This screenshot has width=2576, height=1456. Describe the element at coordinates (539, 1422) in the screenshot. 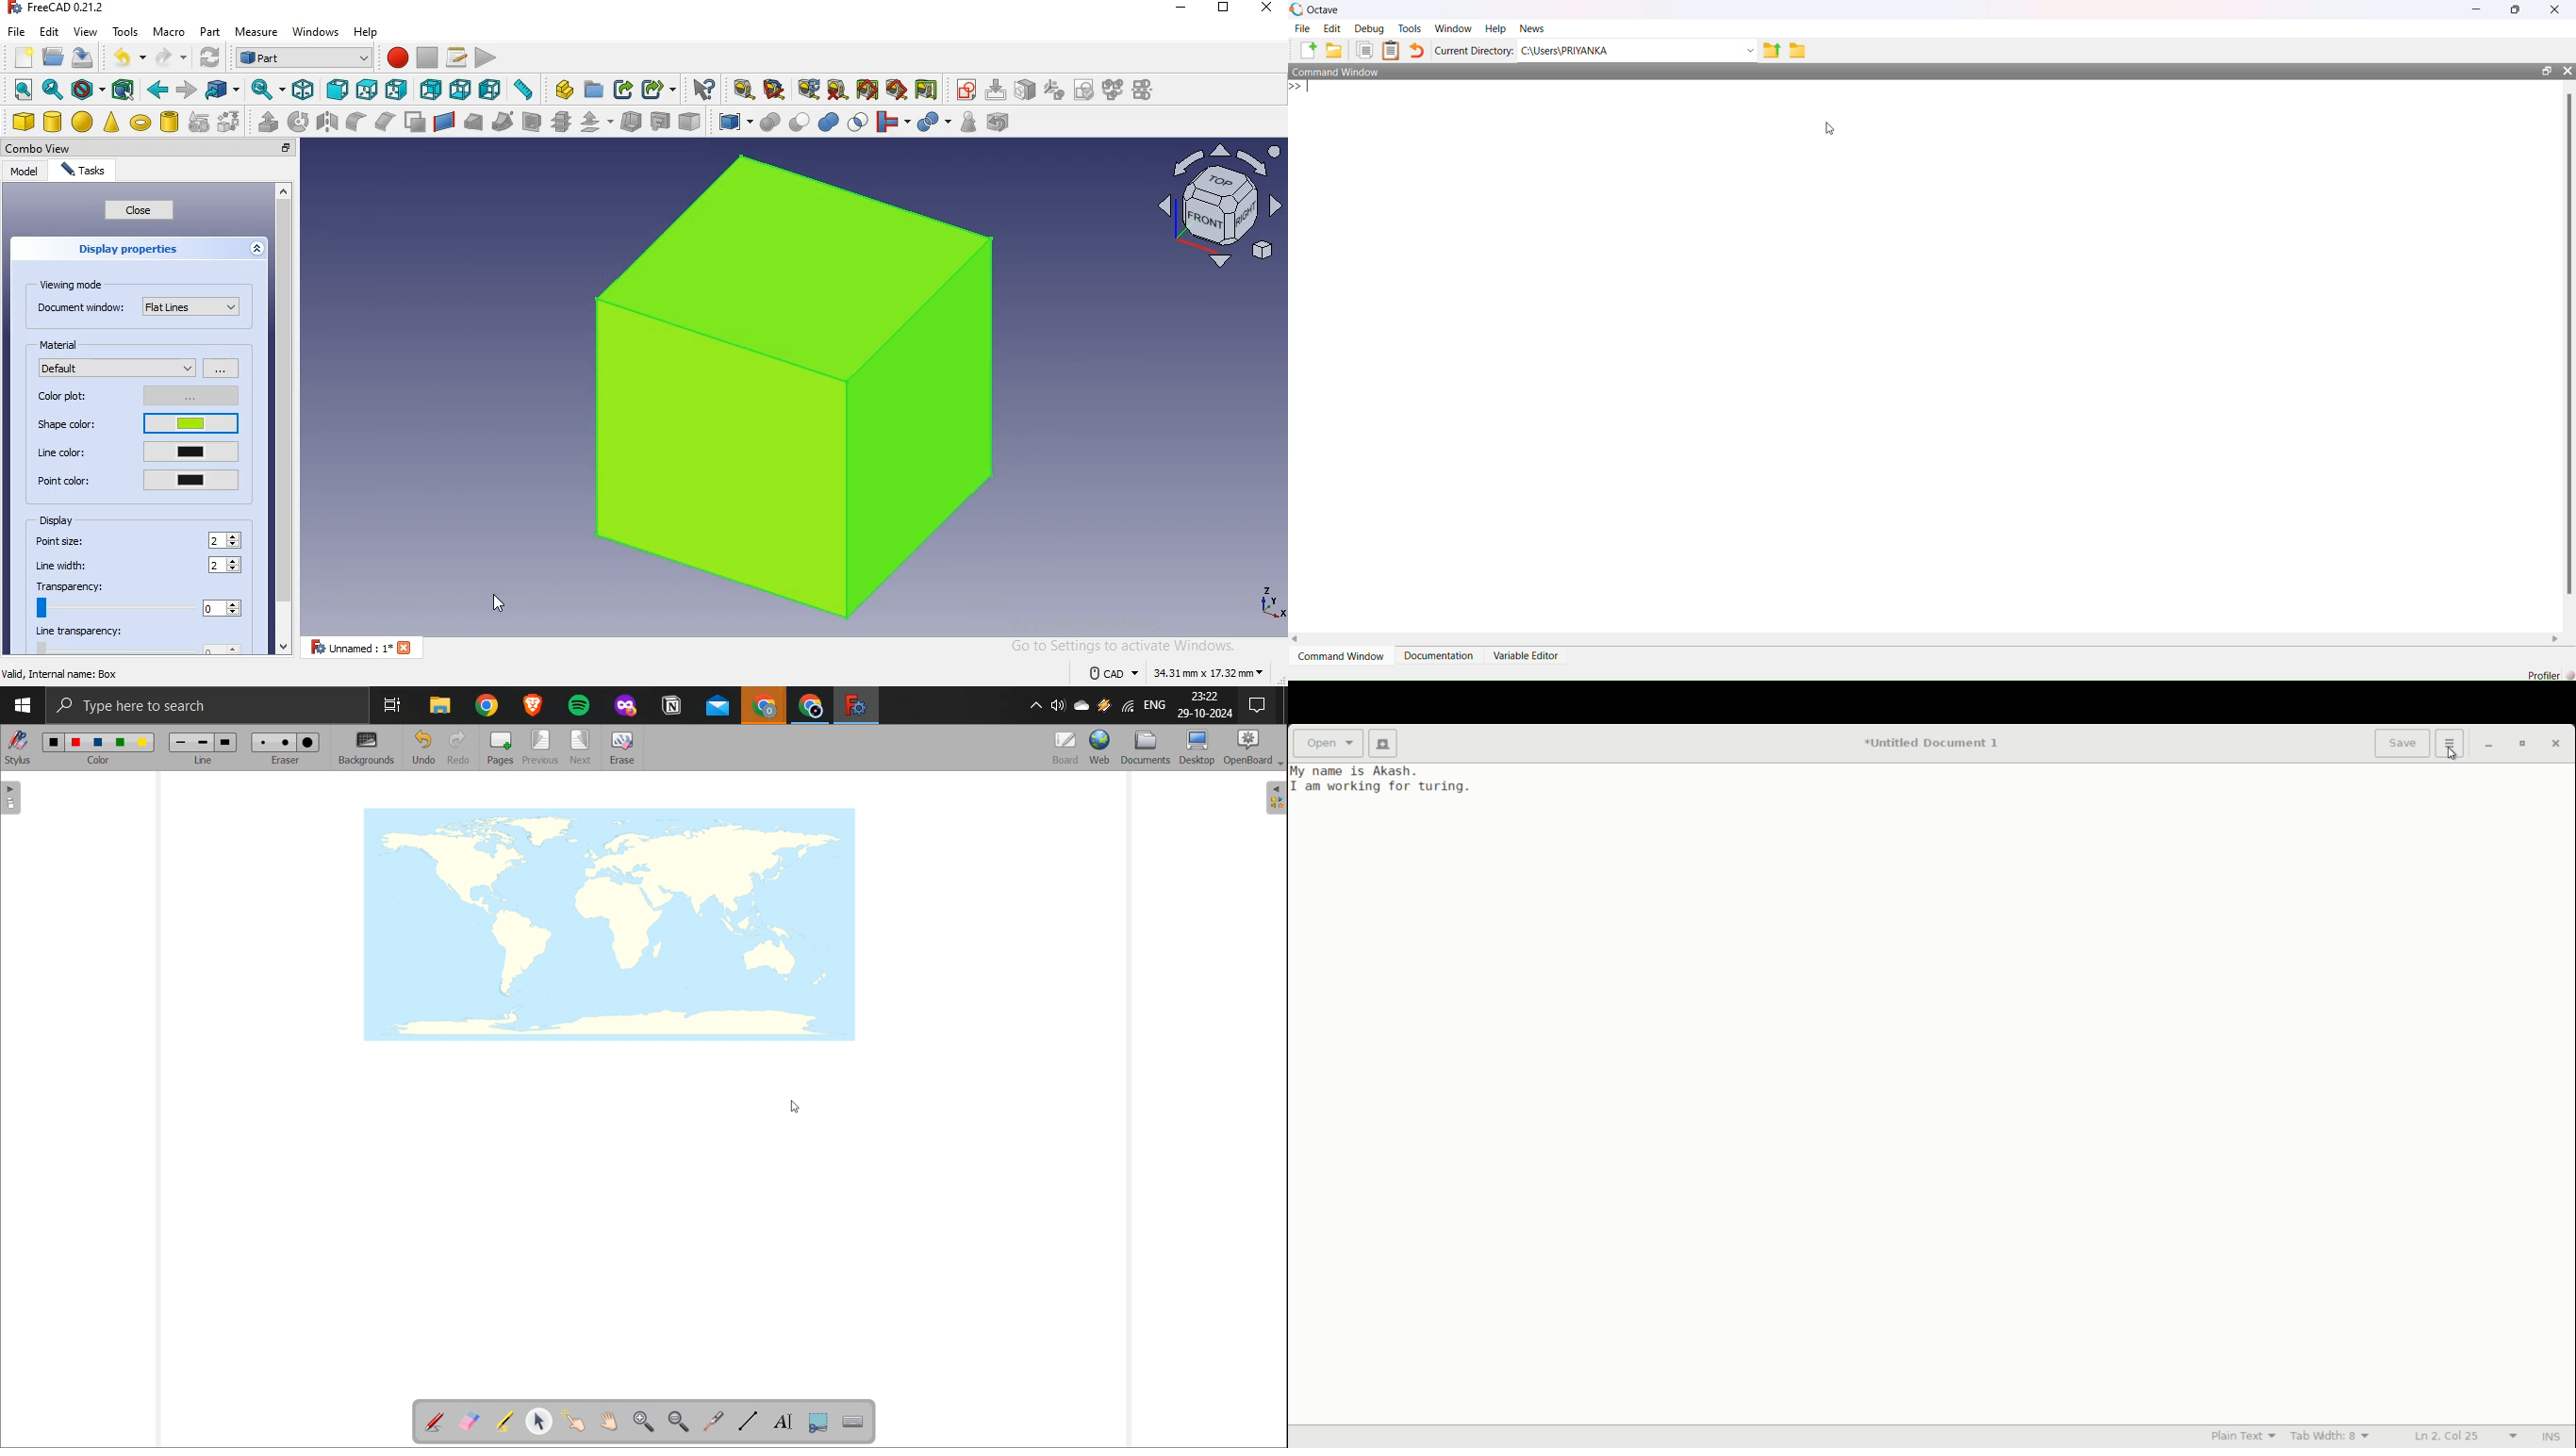

I see `select and modify object` at that location.